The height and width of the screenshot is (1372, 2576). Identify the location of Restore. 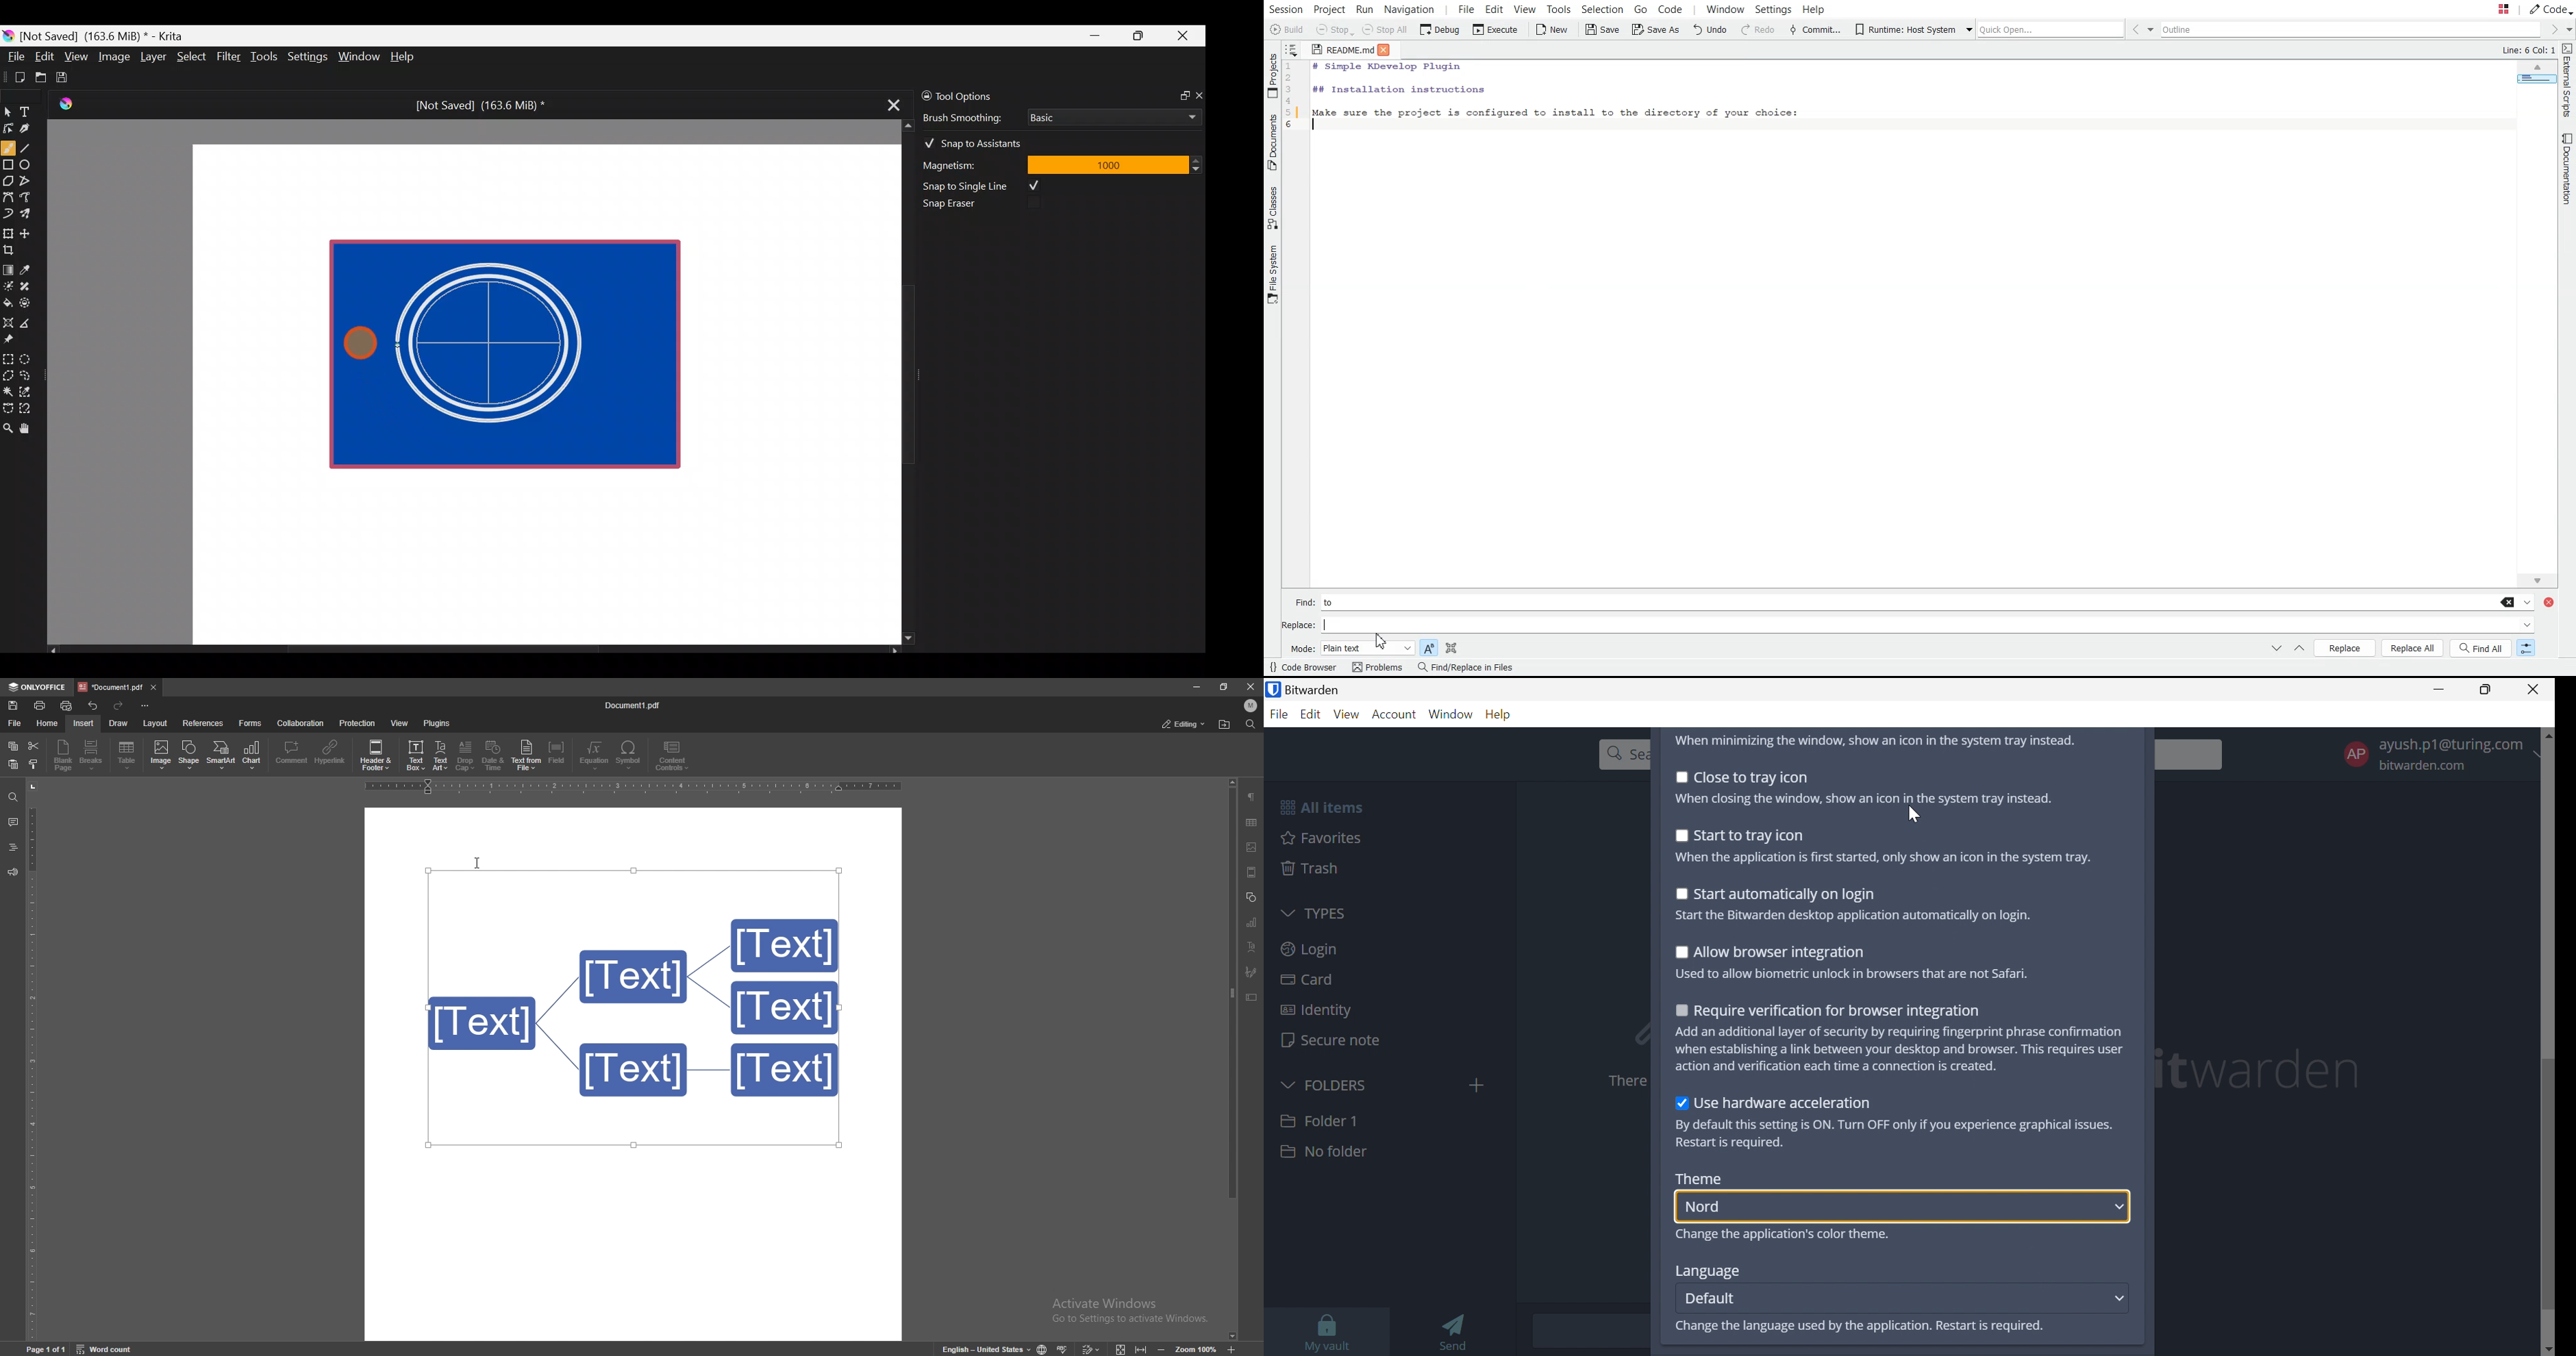
(2486, 690).